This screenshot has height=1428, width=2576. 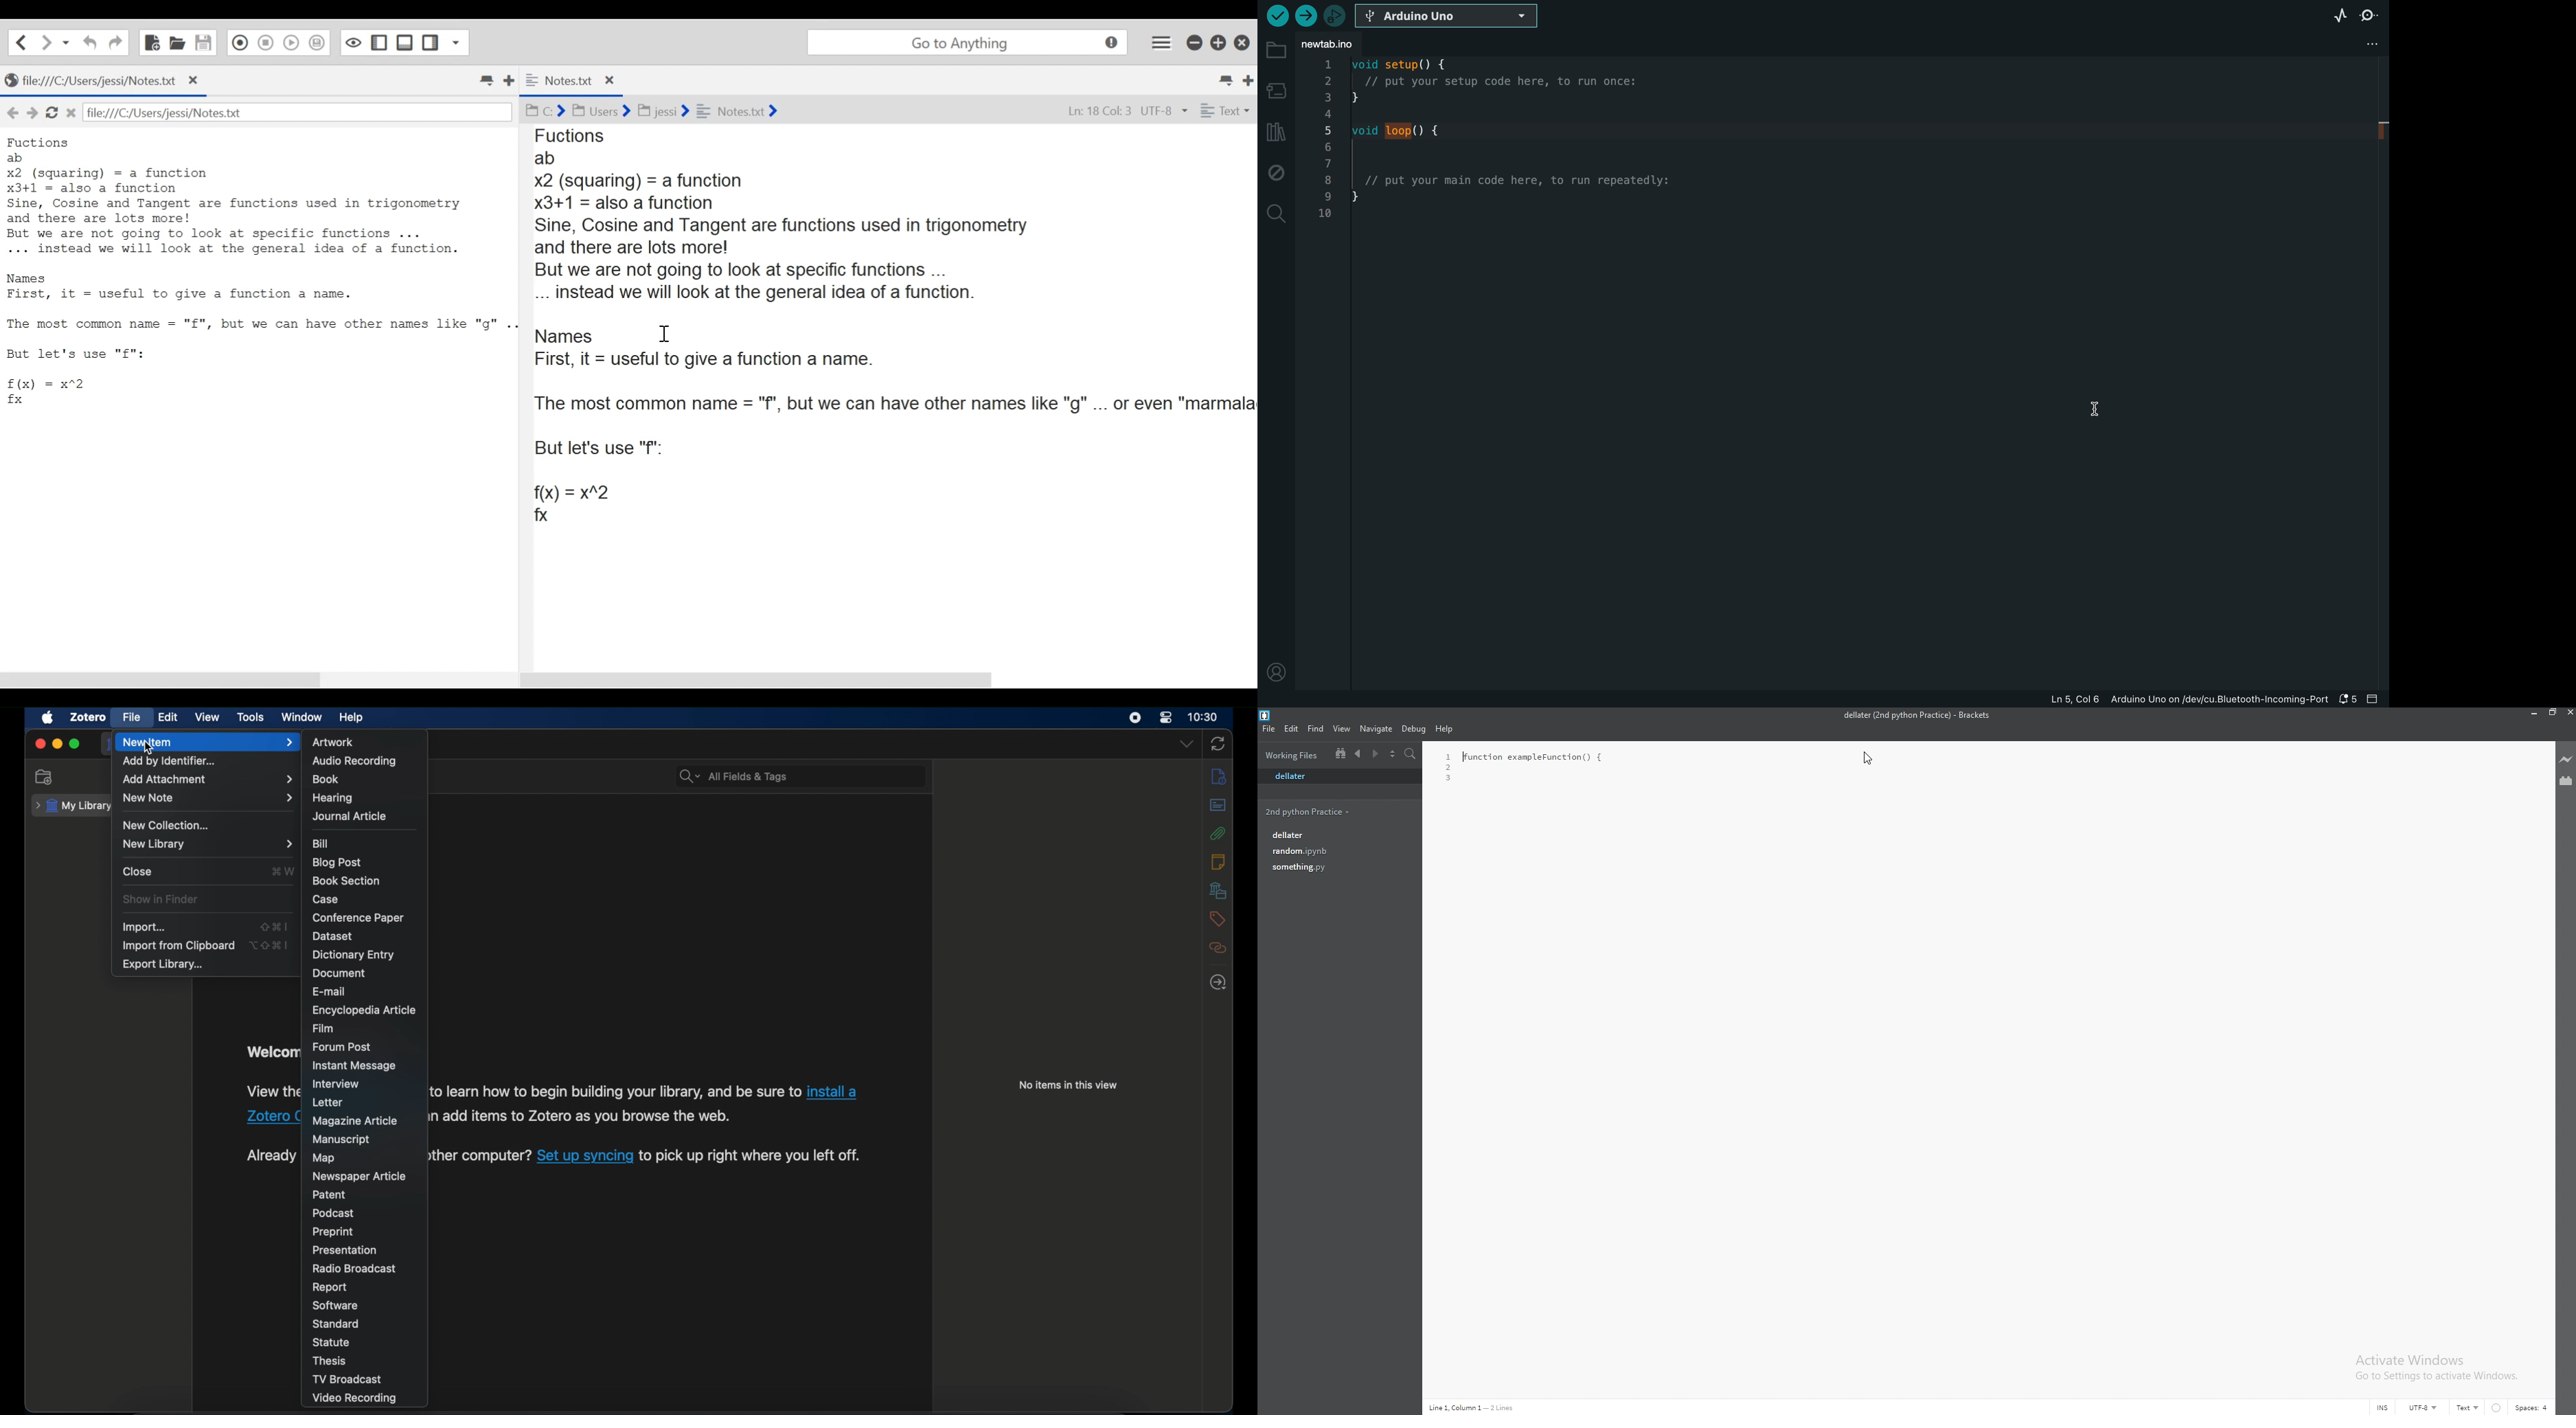 What do you see at coordinates (170, 761) in the screenshot?
I see `add by identifier` at bounding box center [170, 761].